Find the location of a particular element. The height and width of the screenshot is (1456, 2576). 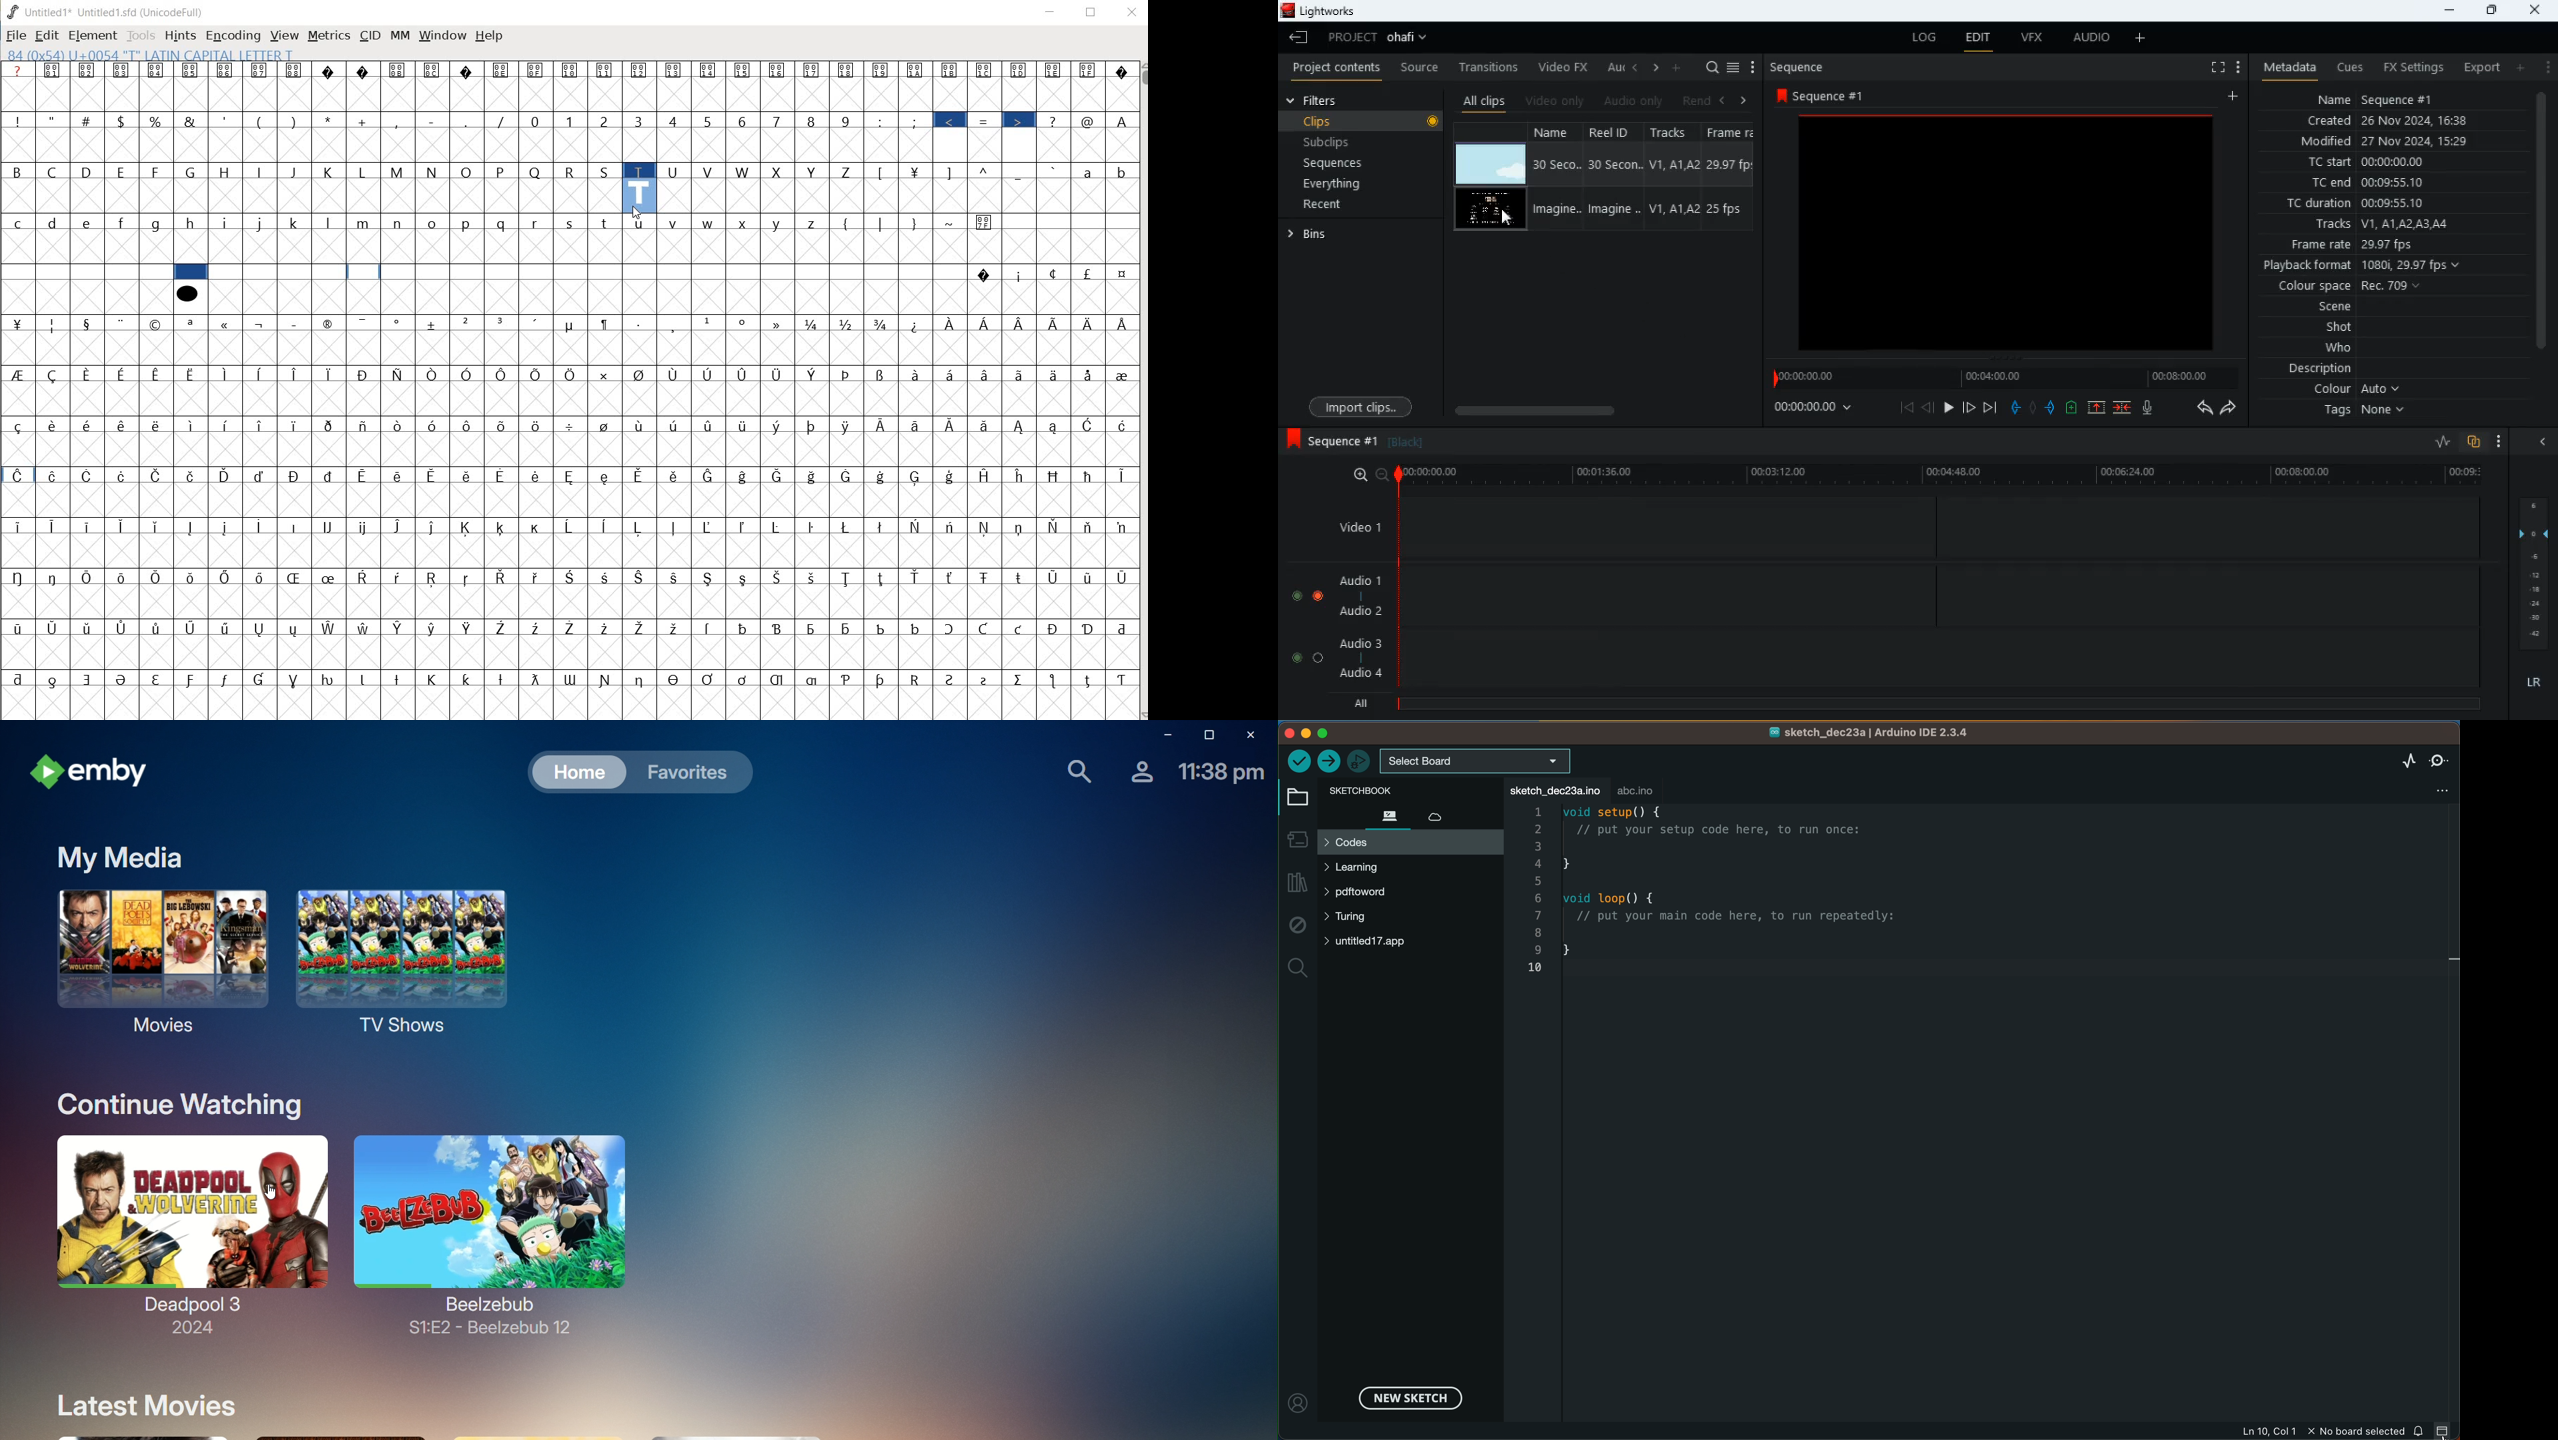

Symbol is located at coordinates (1021, 527).